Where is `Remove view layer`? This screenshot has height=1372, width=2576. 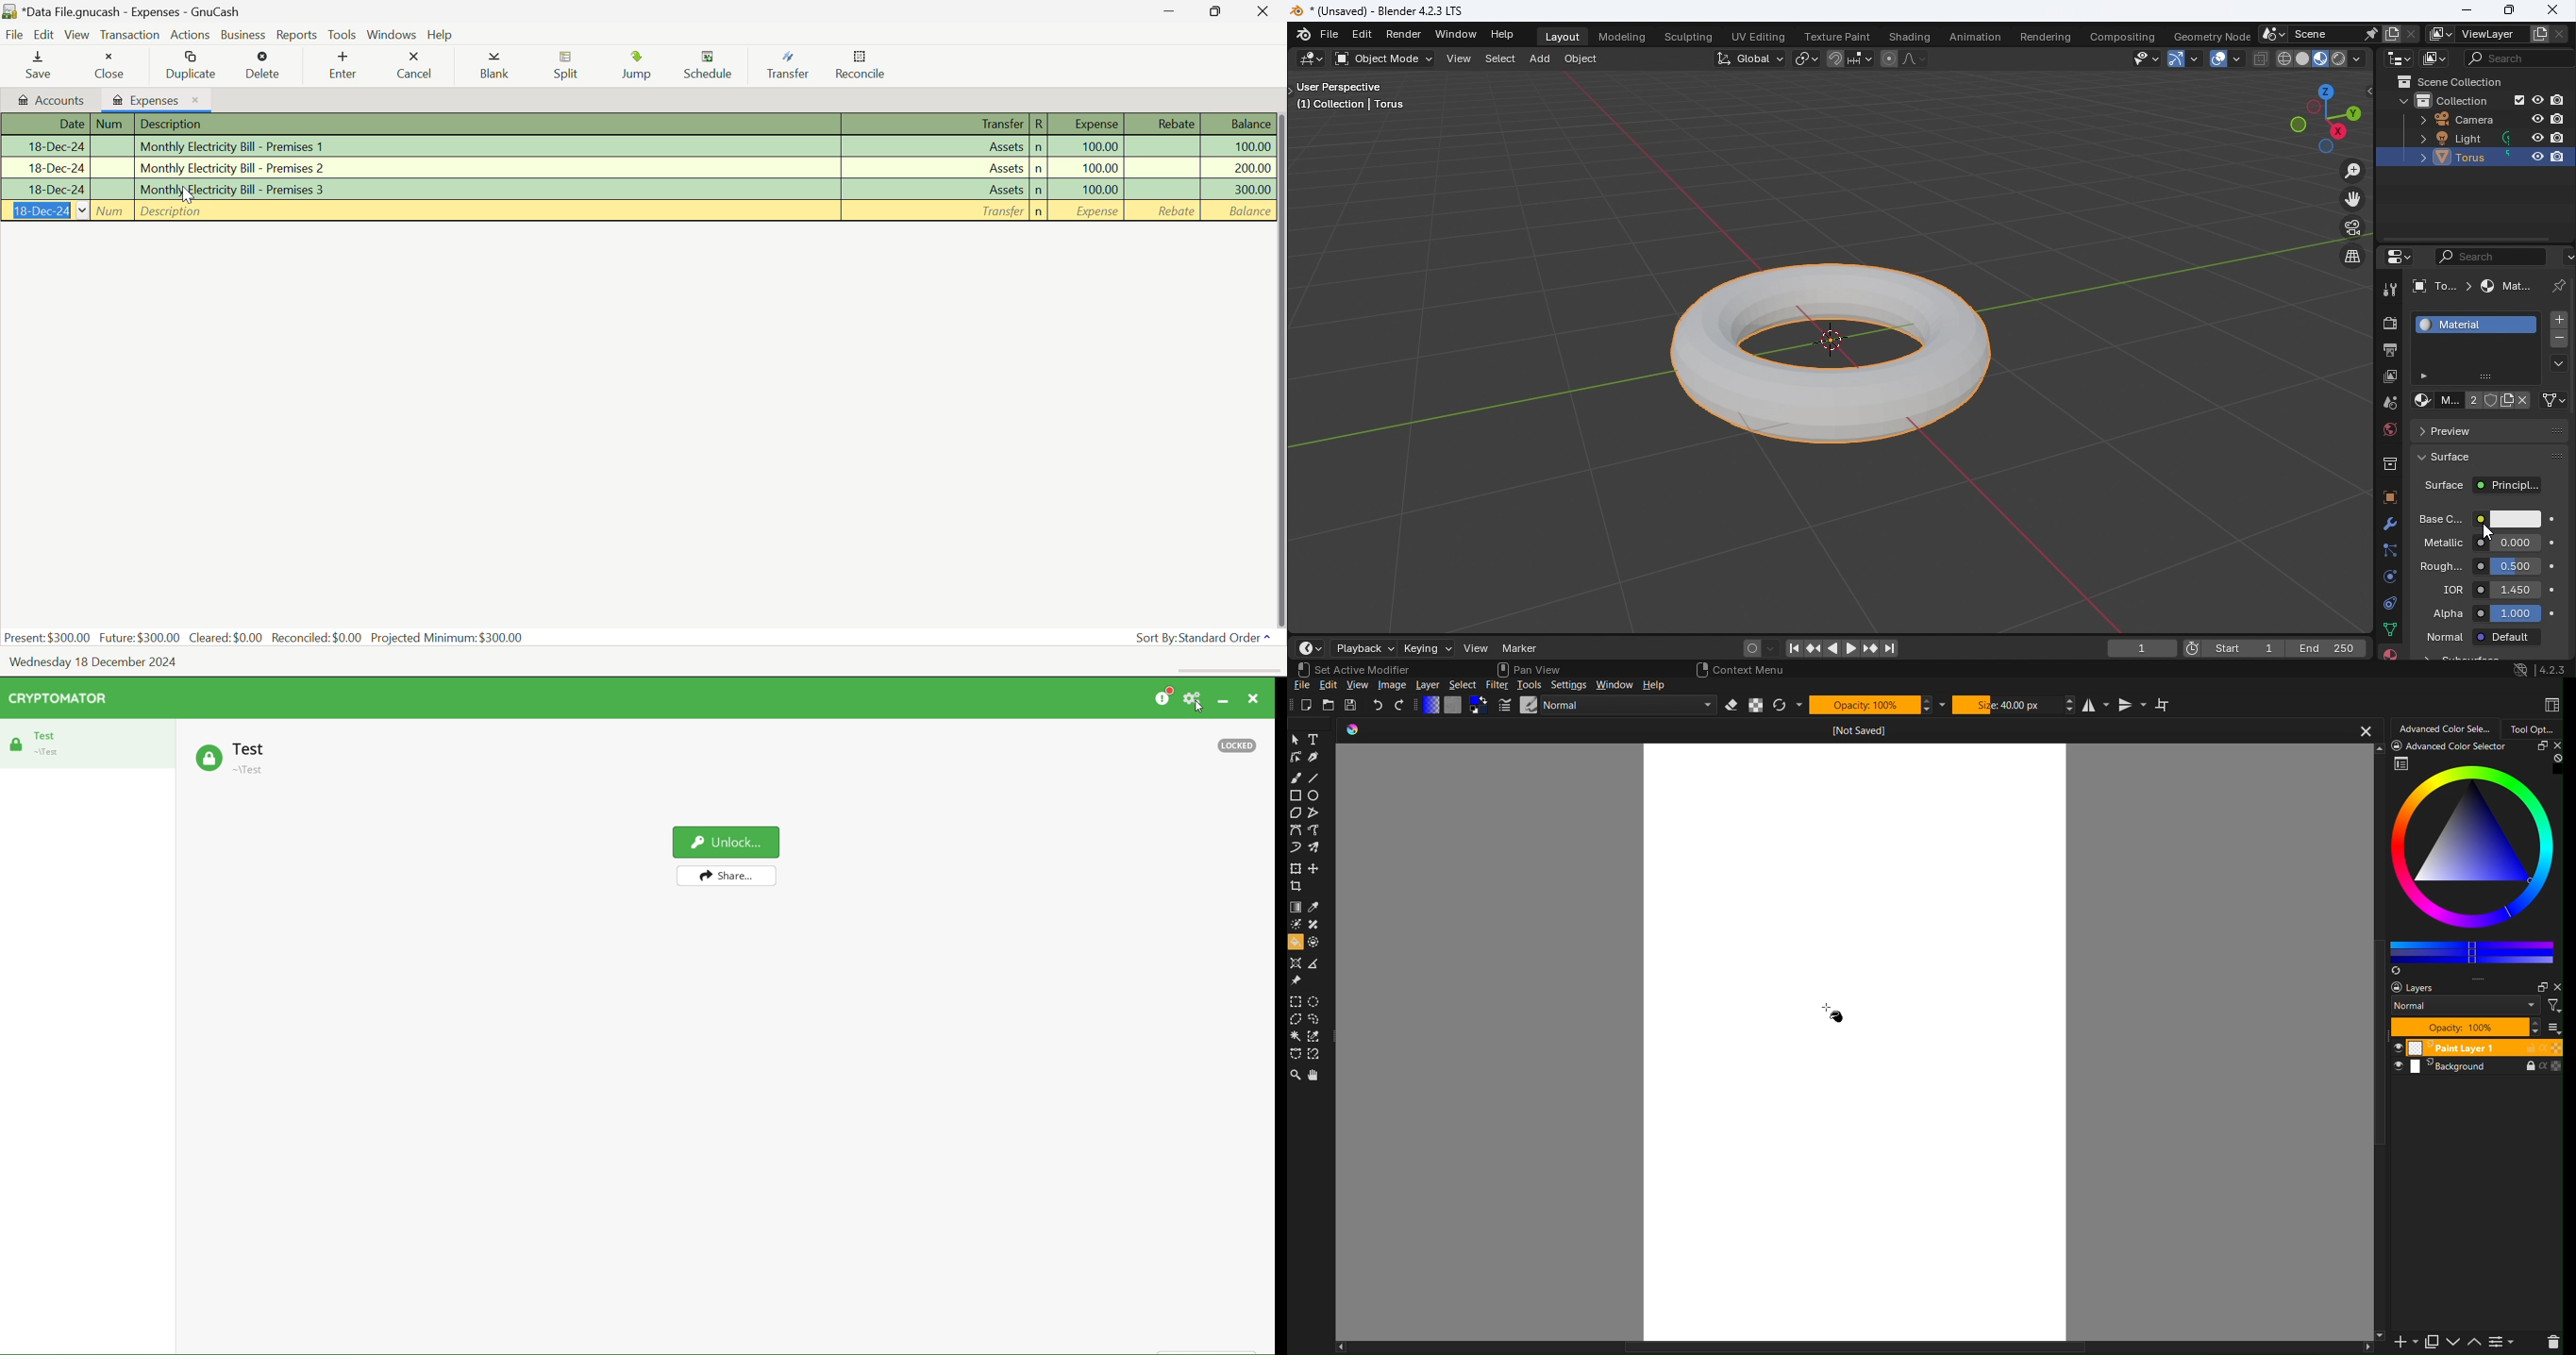
Remove view layer is located at coordinates (2563, 34).